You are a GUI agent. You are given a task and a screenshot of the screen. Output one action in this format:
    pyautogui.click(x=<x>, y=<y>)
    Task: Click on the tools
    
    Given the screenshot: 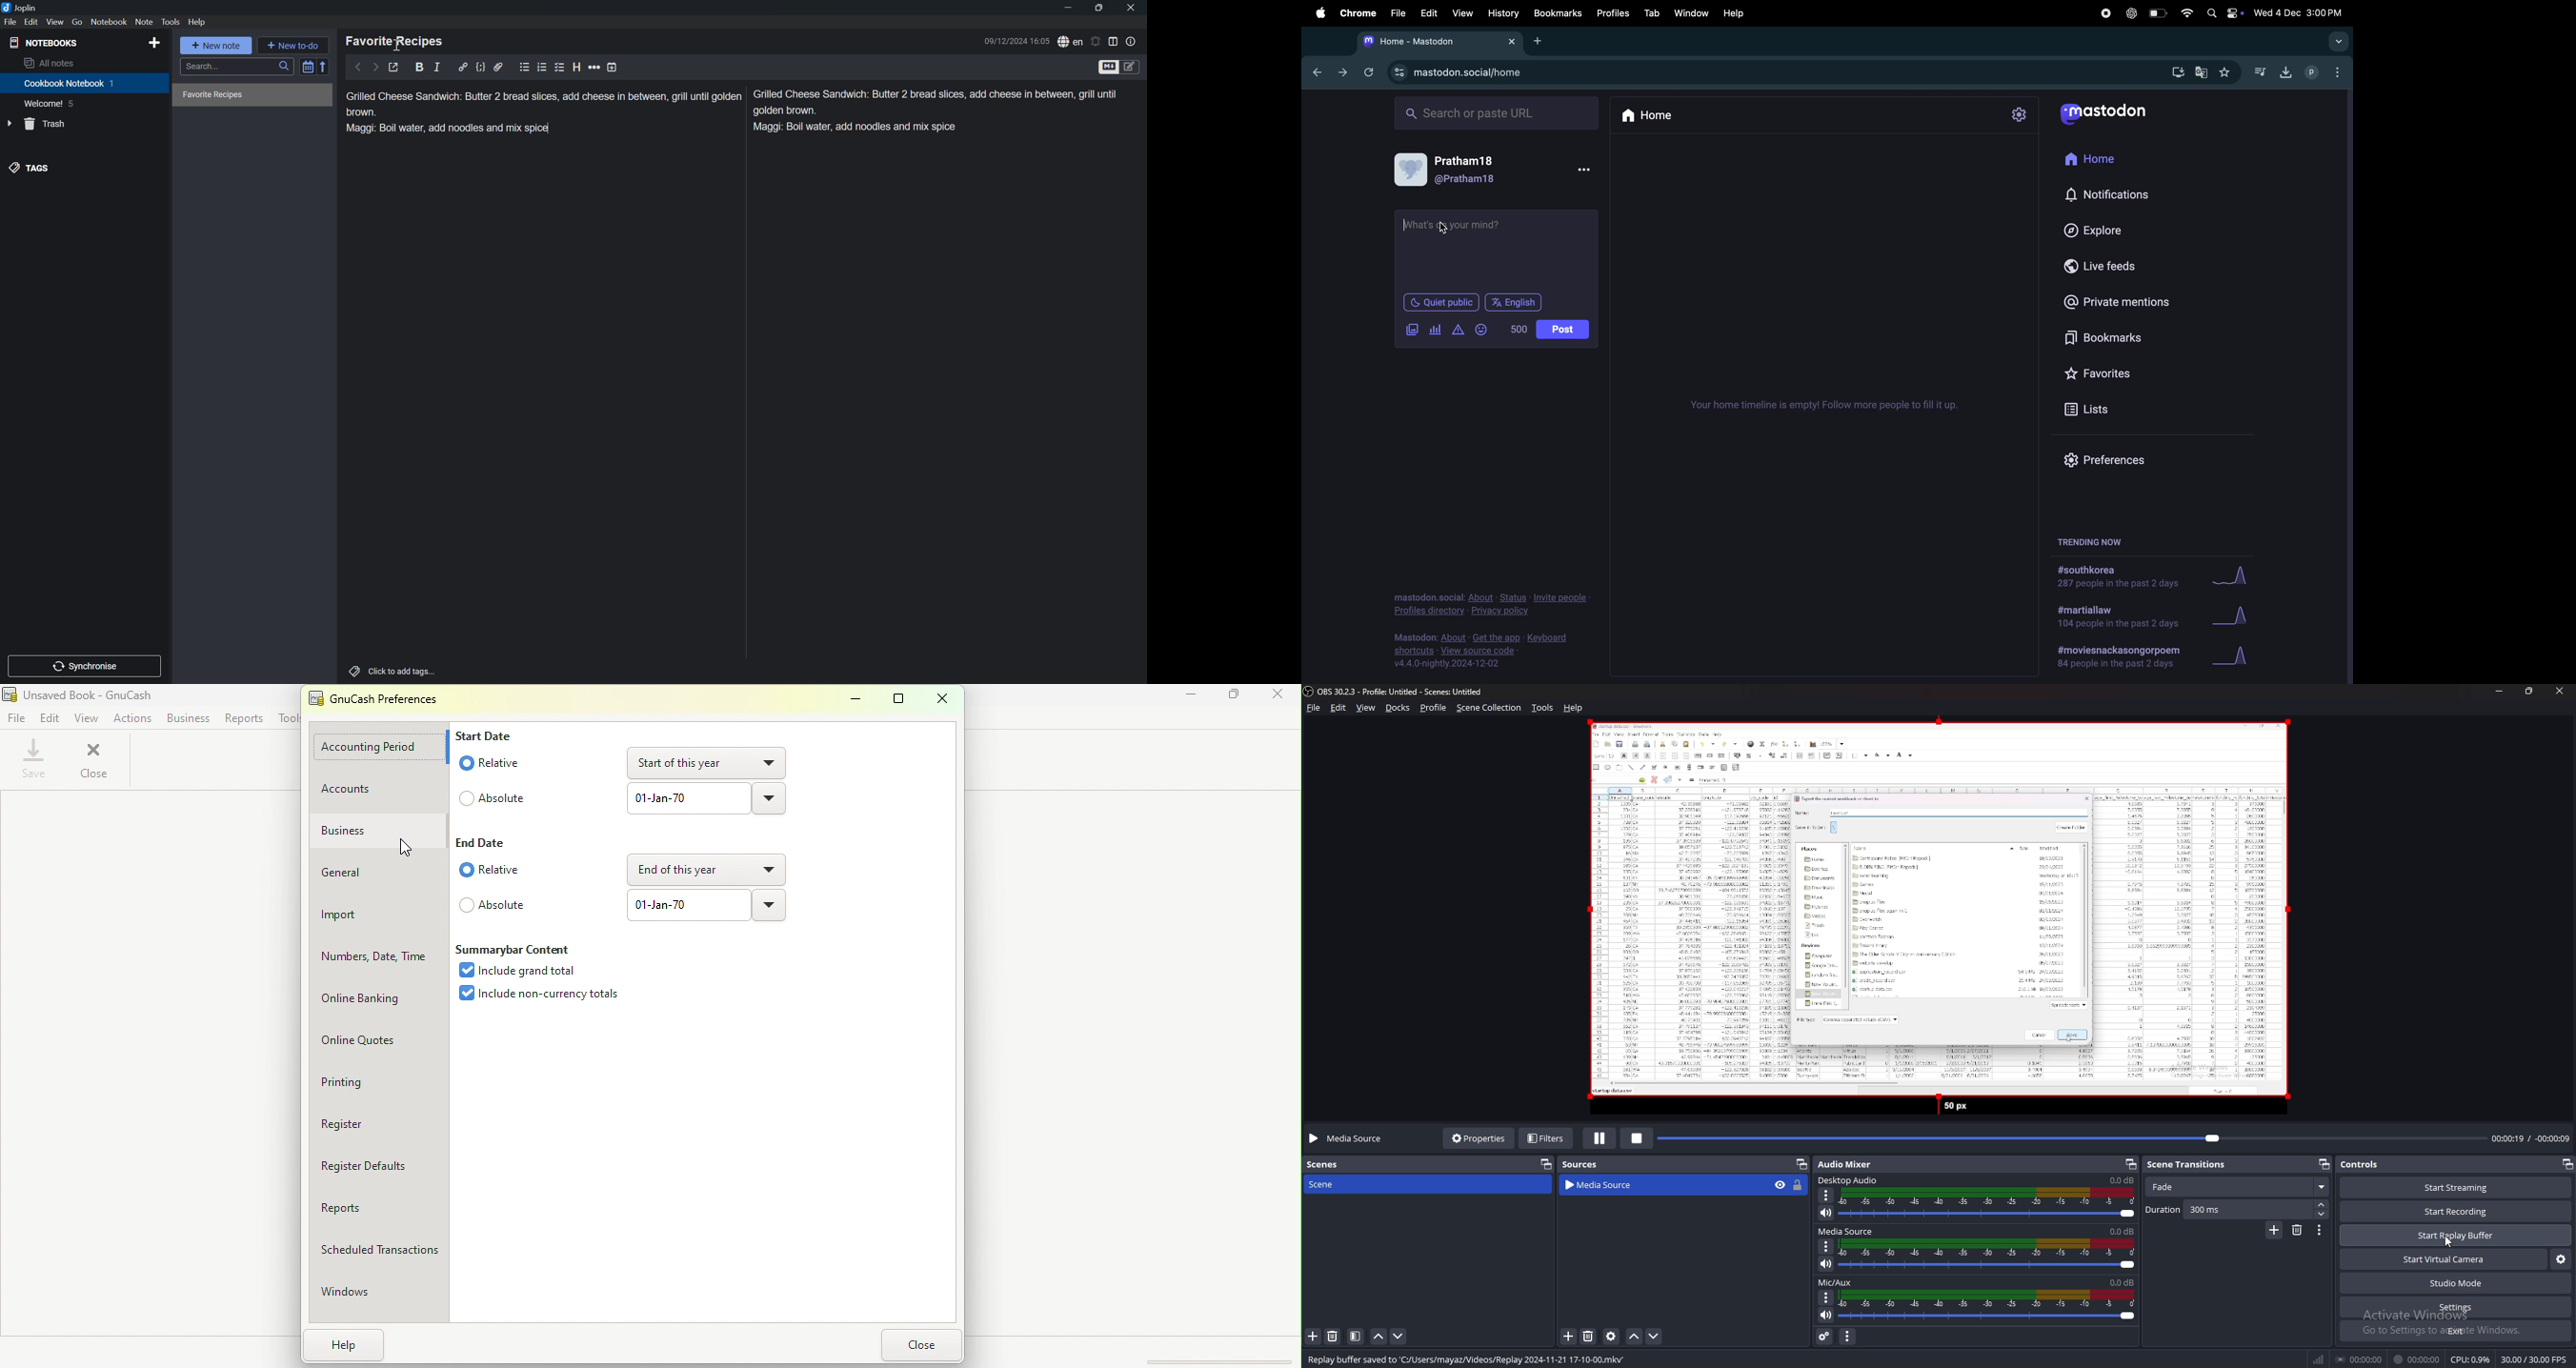 What is the action you would take?
    pyautogui.click(x=1542, y=708)
    